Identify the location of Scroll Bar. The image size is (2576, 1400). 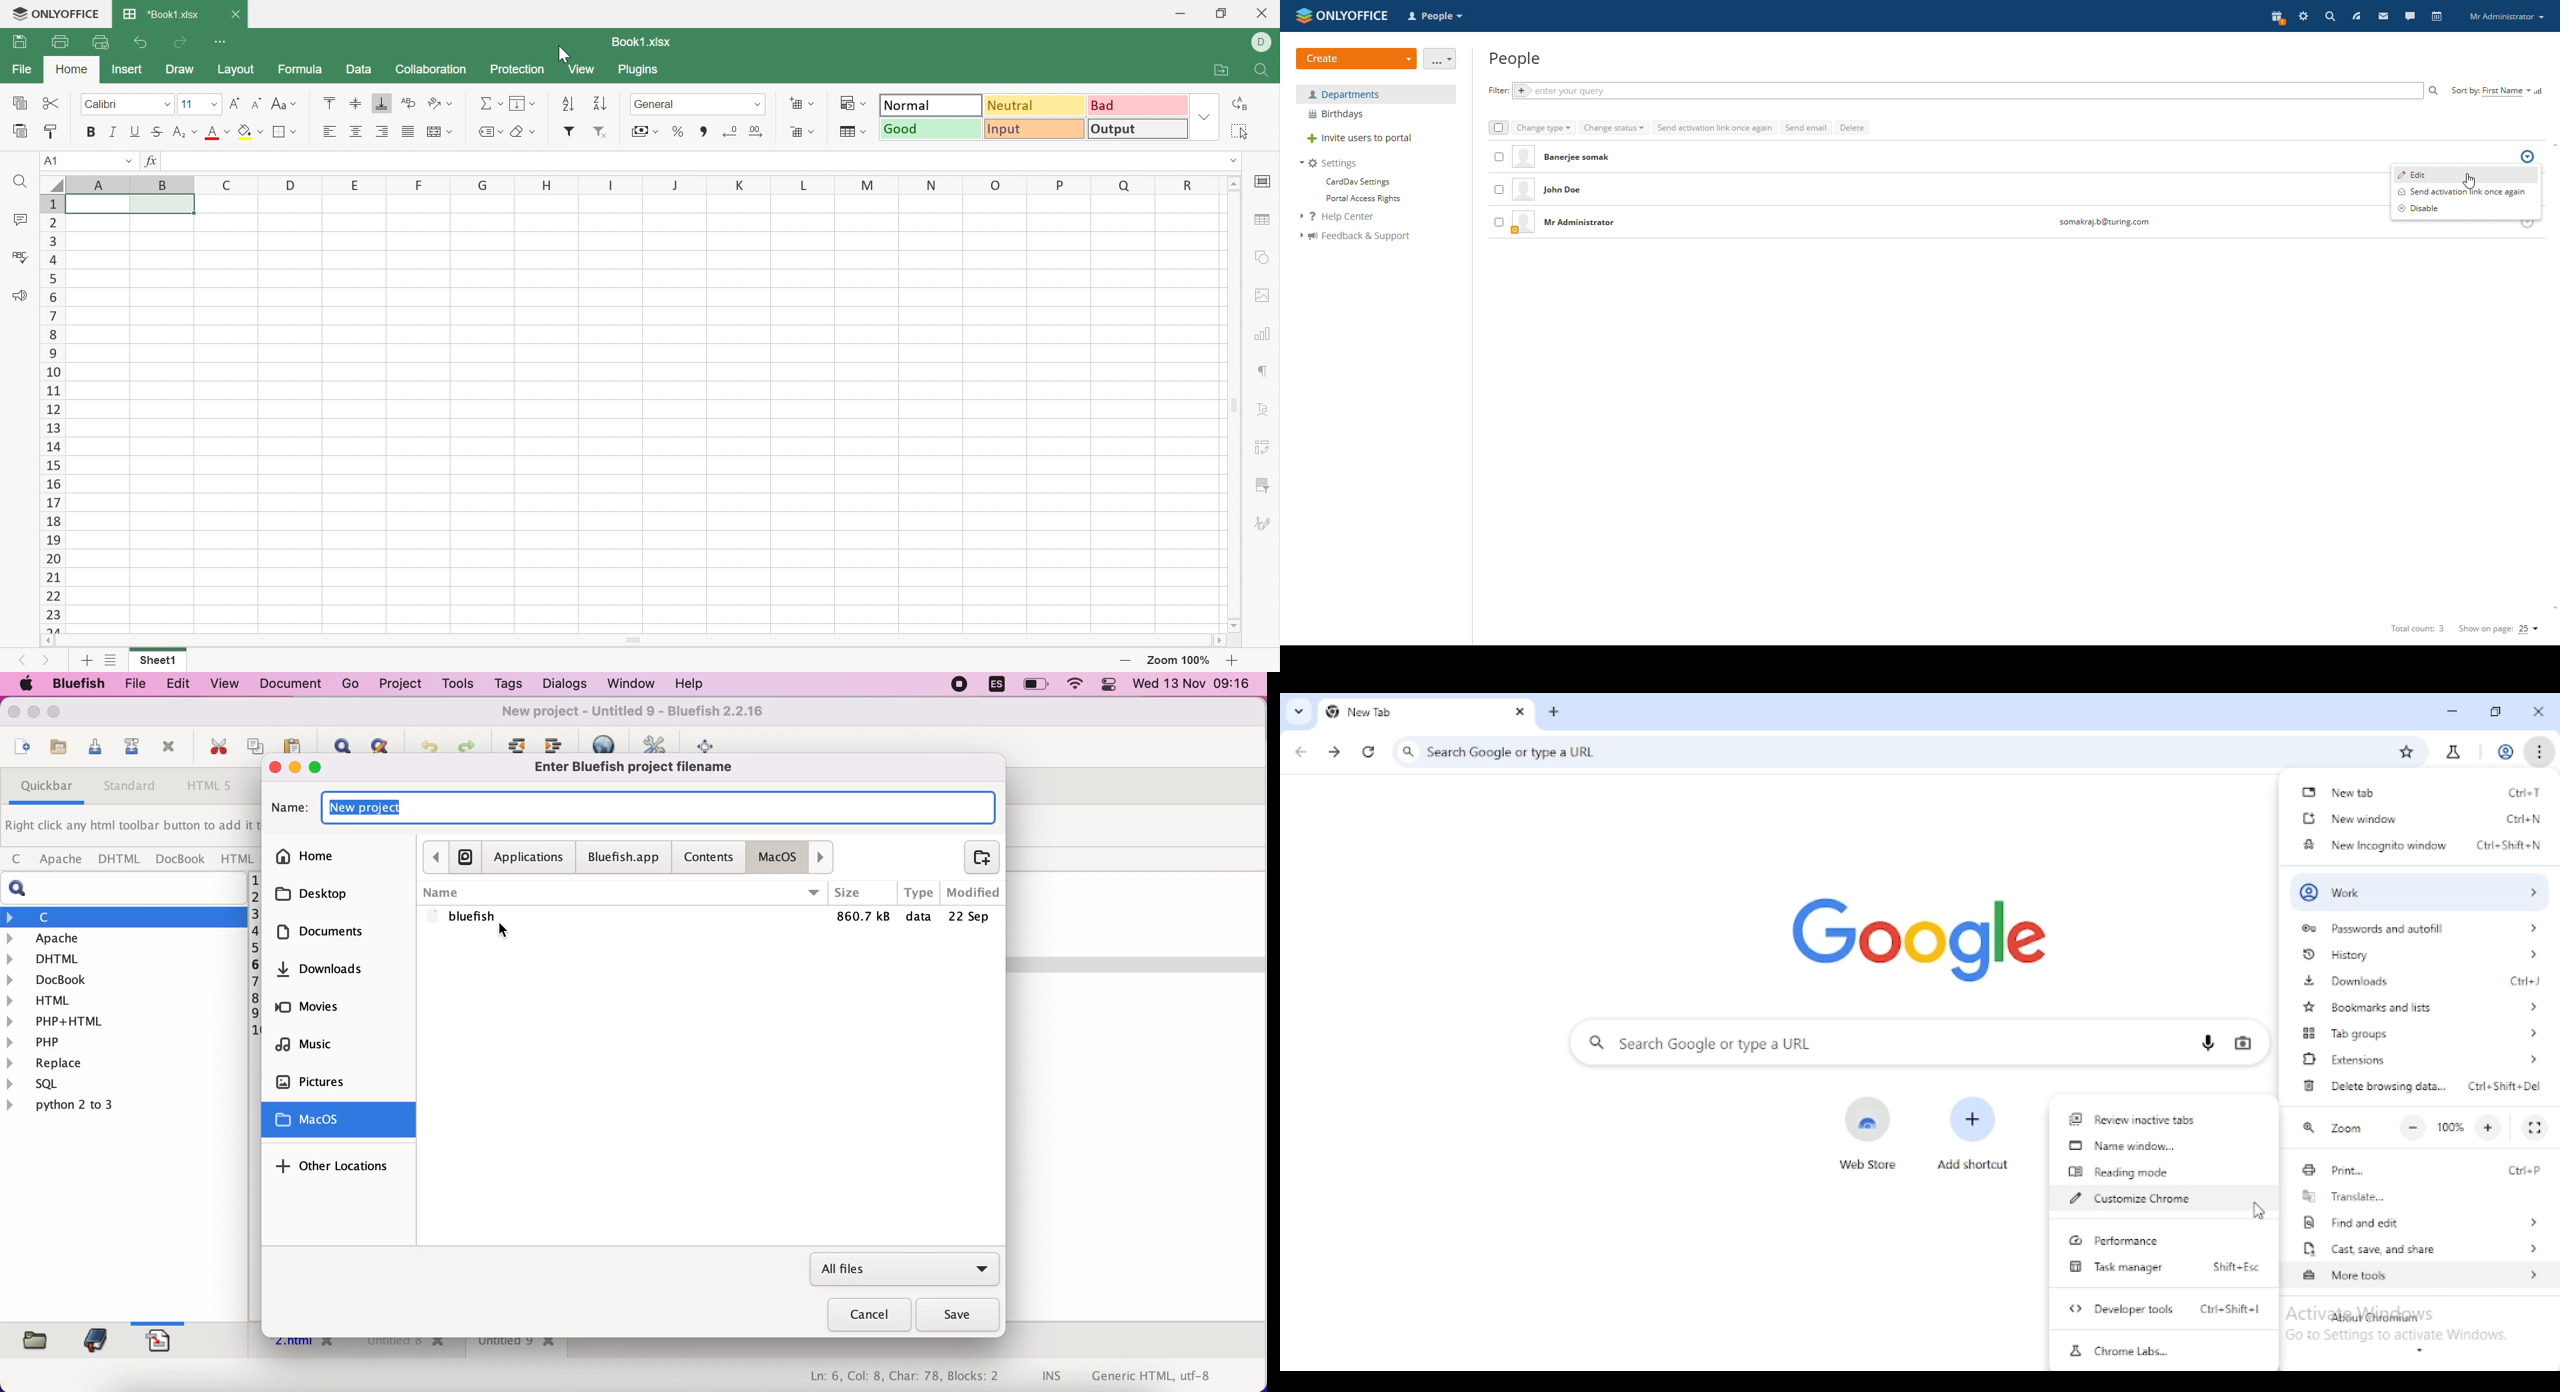
(1234, 405).